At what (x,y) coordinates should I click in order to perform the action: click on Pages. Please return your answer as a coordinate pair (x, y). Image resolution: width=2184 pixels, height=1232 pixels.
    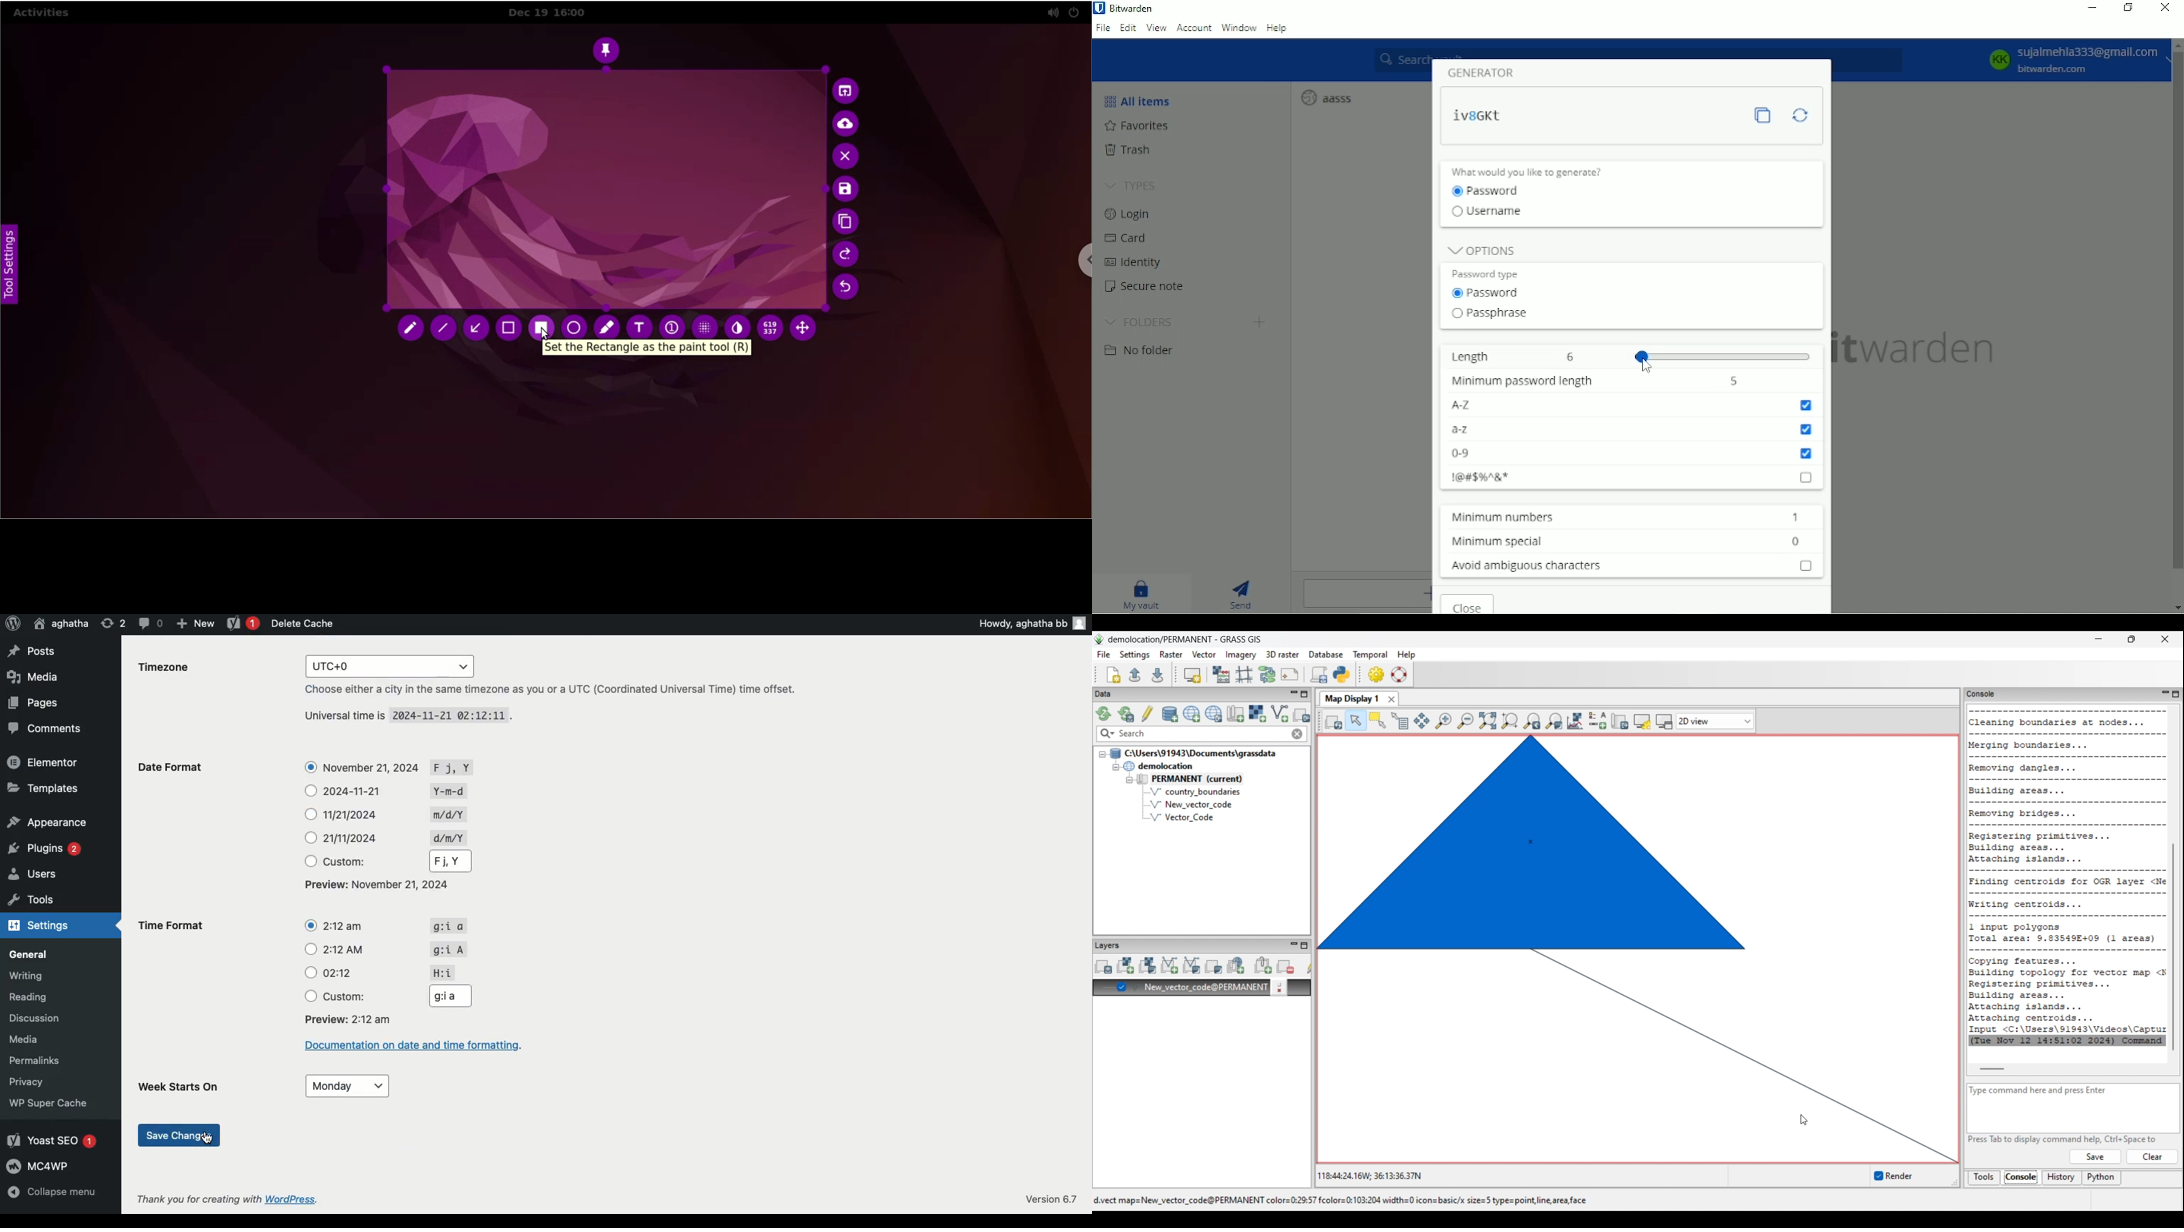
    Looking at the image, I should click on (30, 703).